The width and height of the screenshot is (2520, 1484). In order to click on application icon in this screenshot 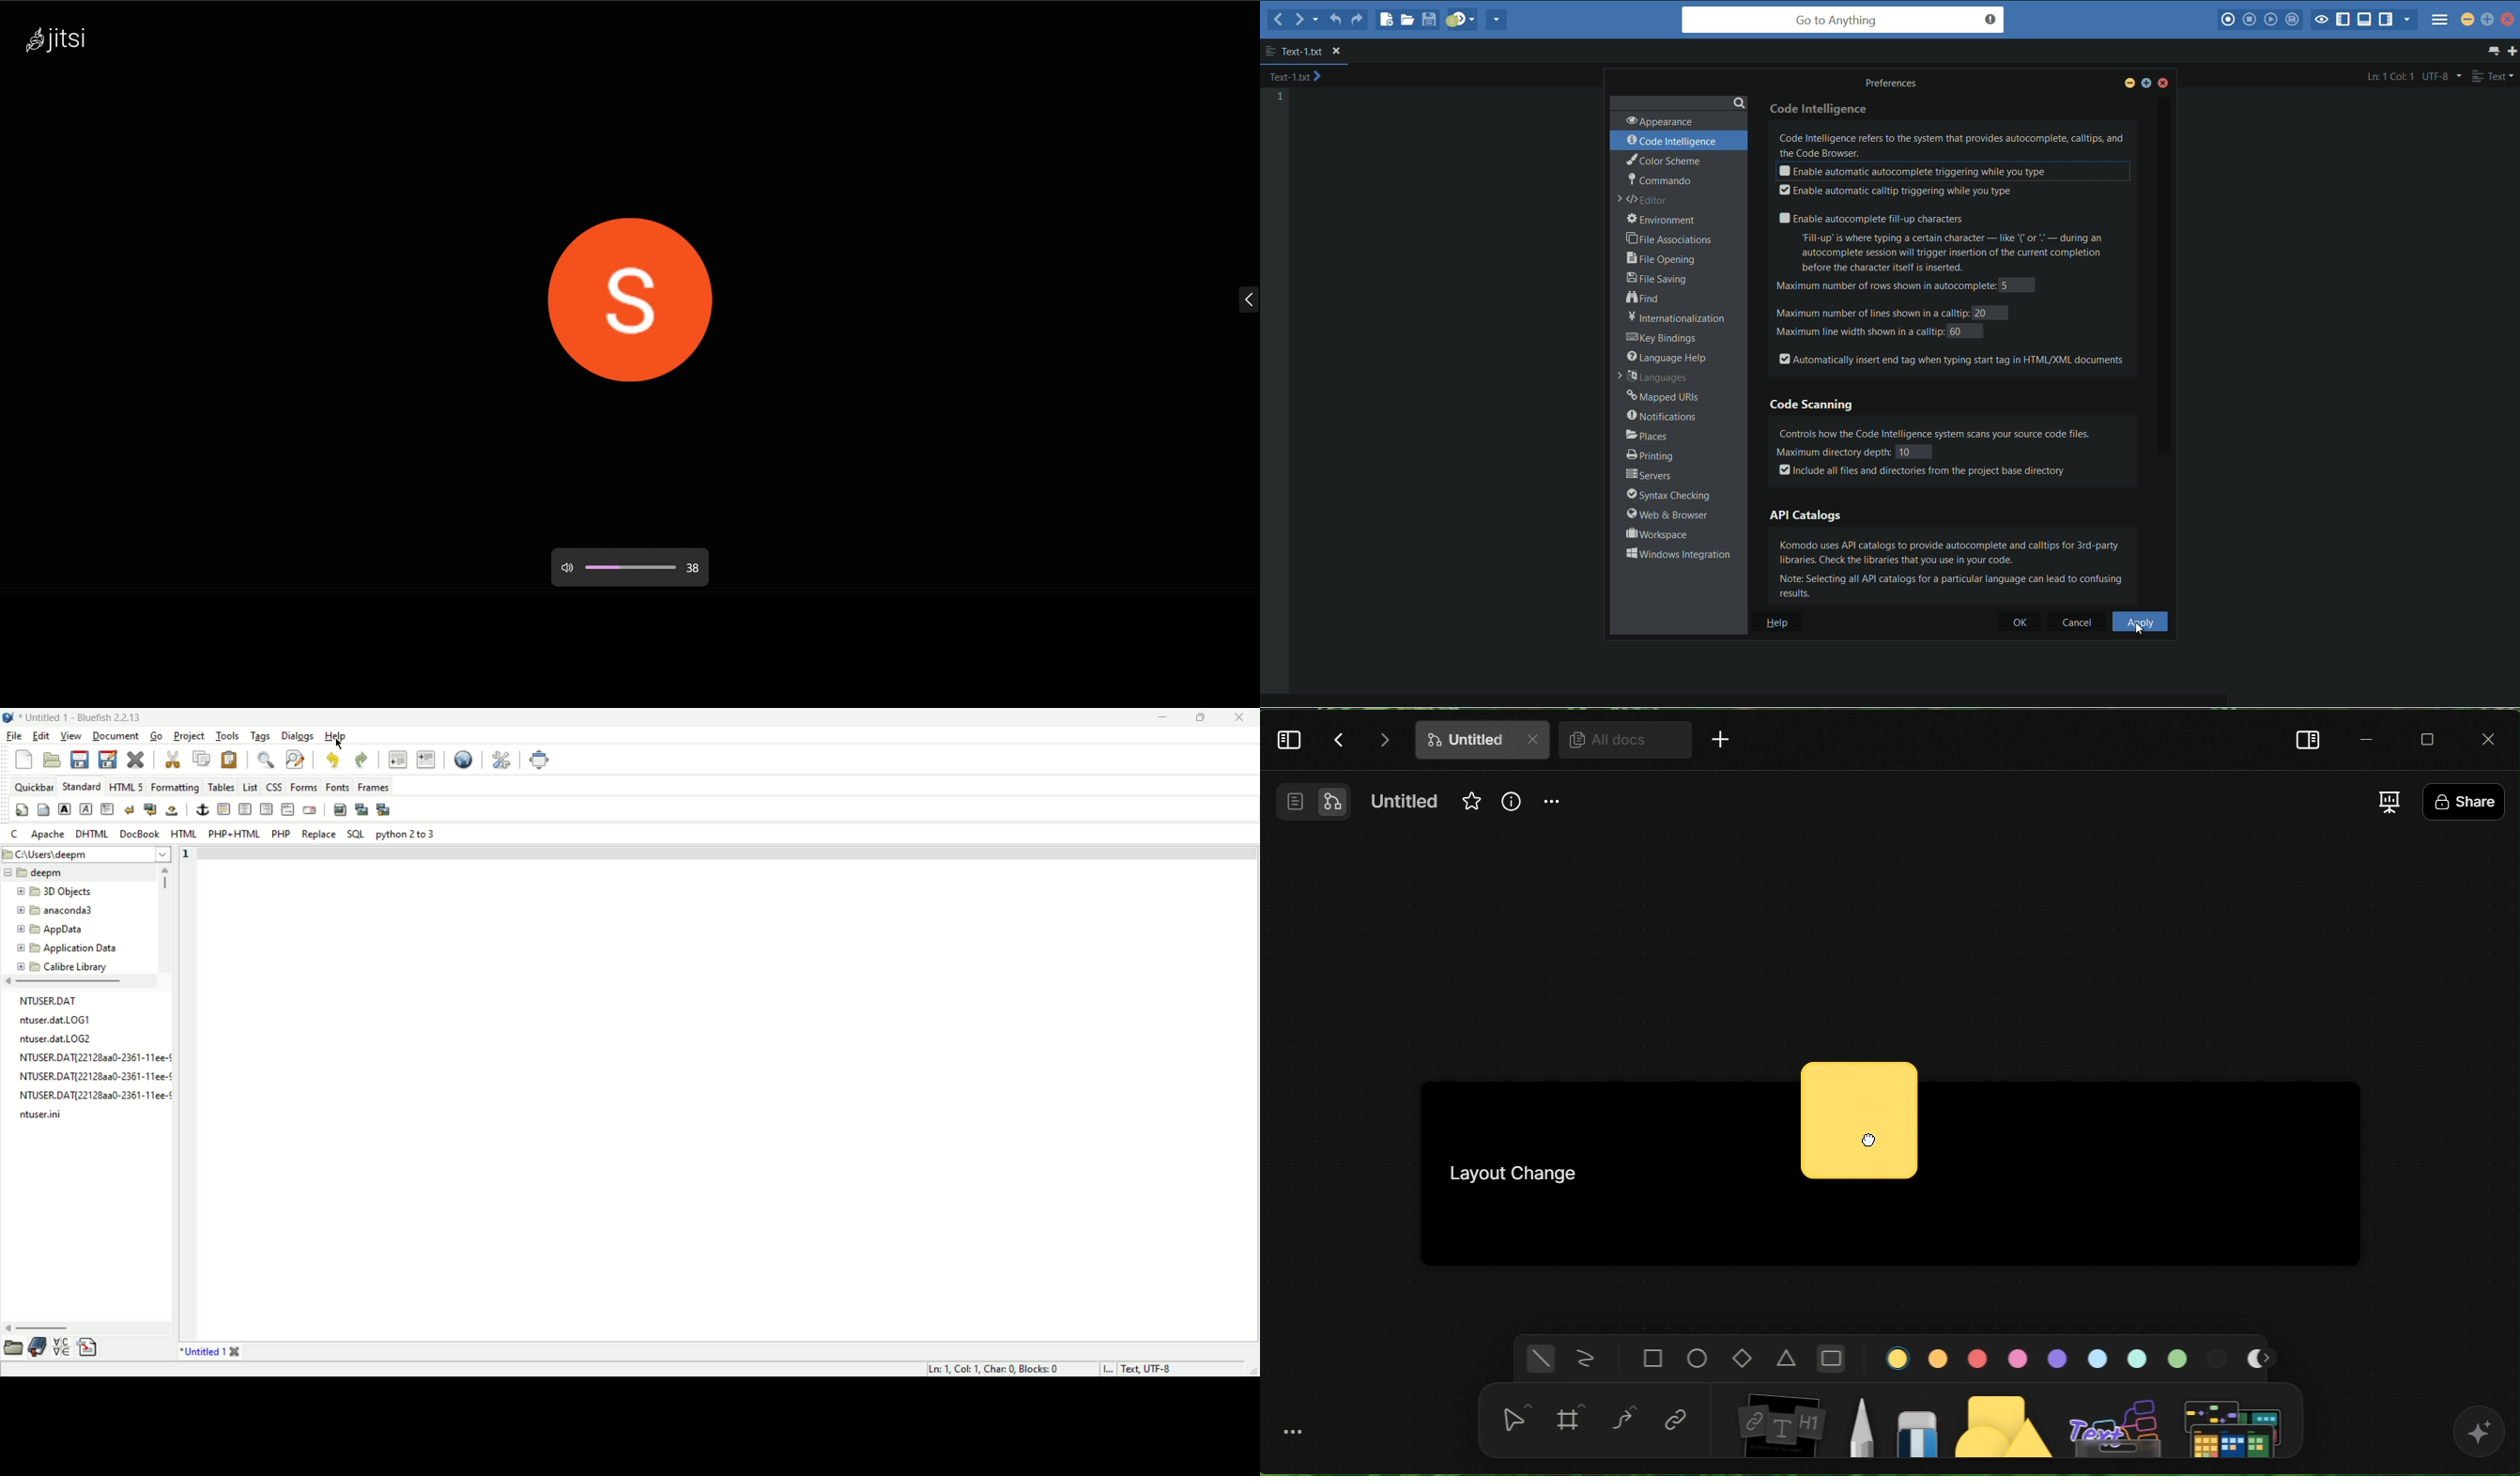, I will do `click(9, 718)`.